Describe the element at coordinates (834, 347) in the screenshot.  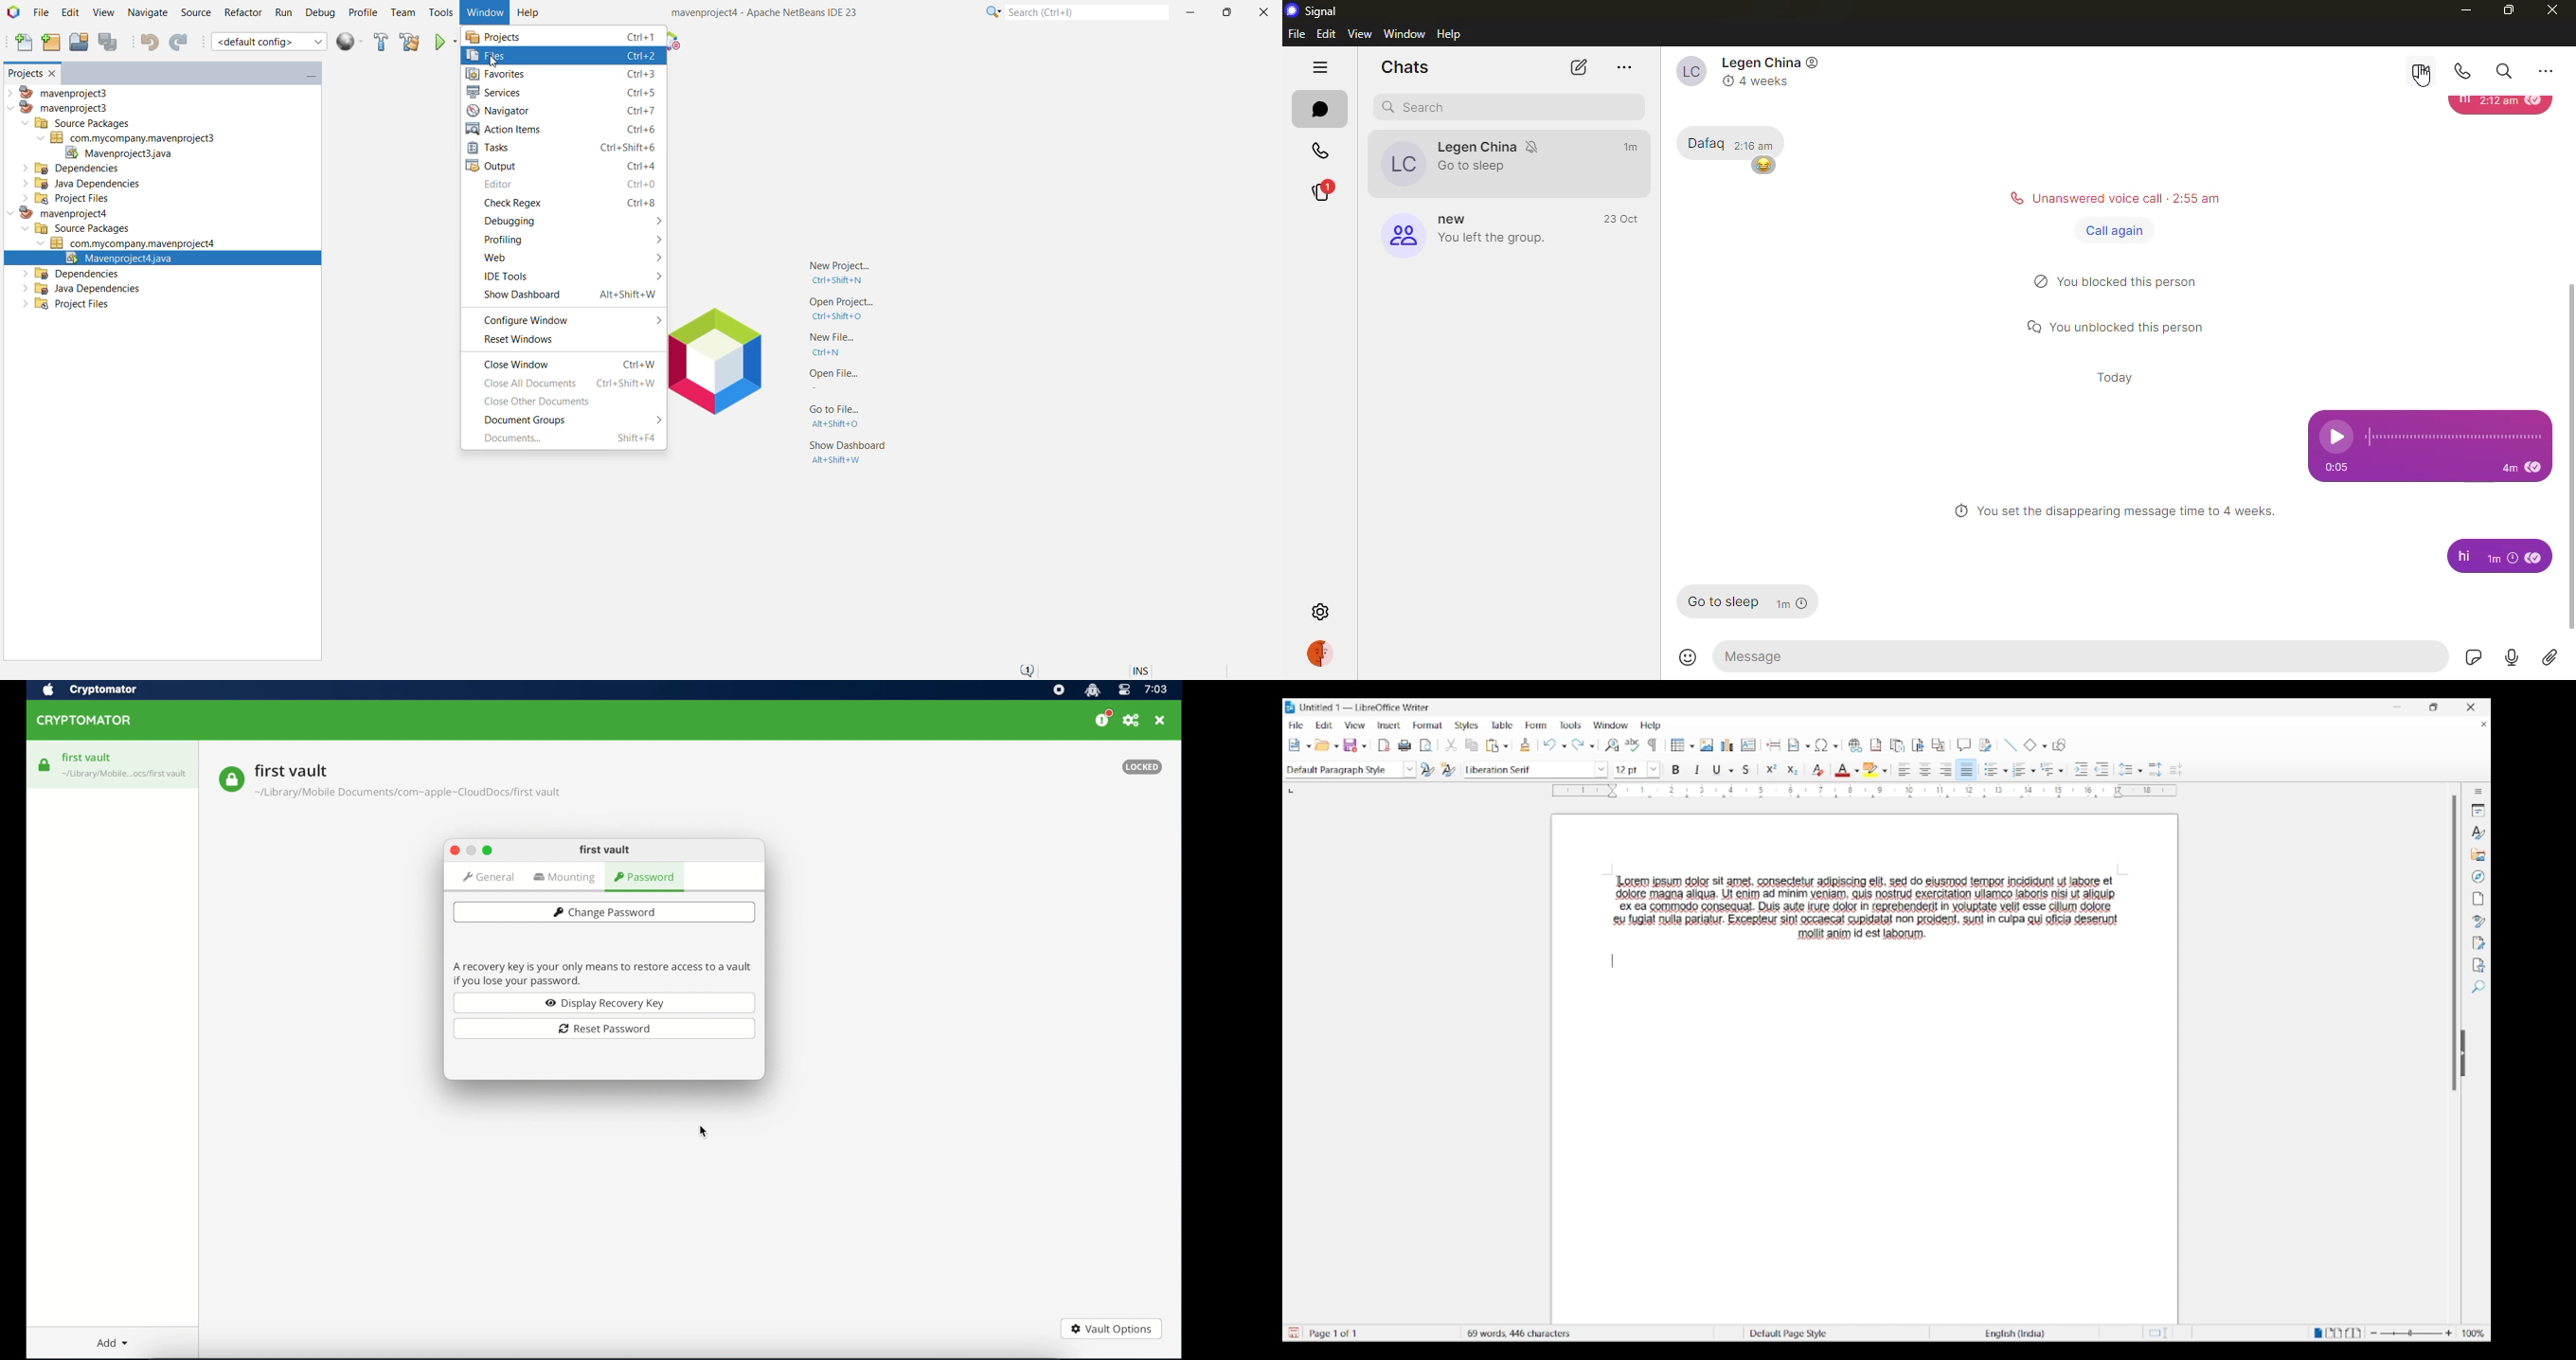
I see `New File` at that location.